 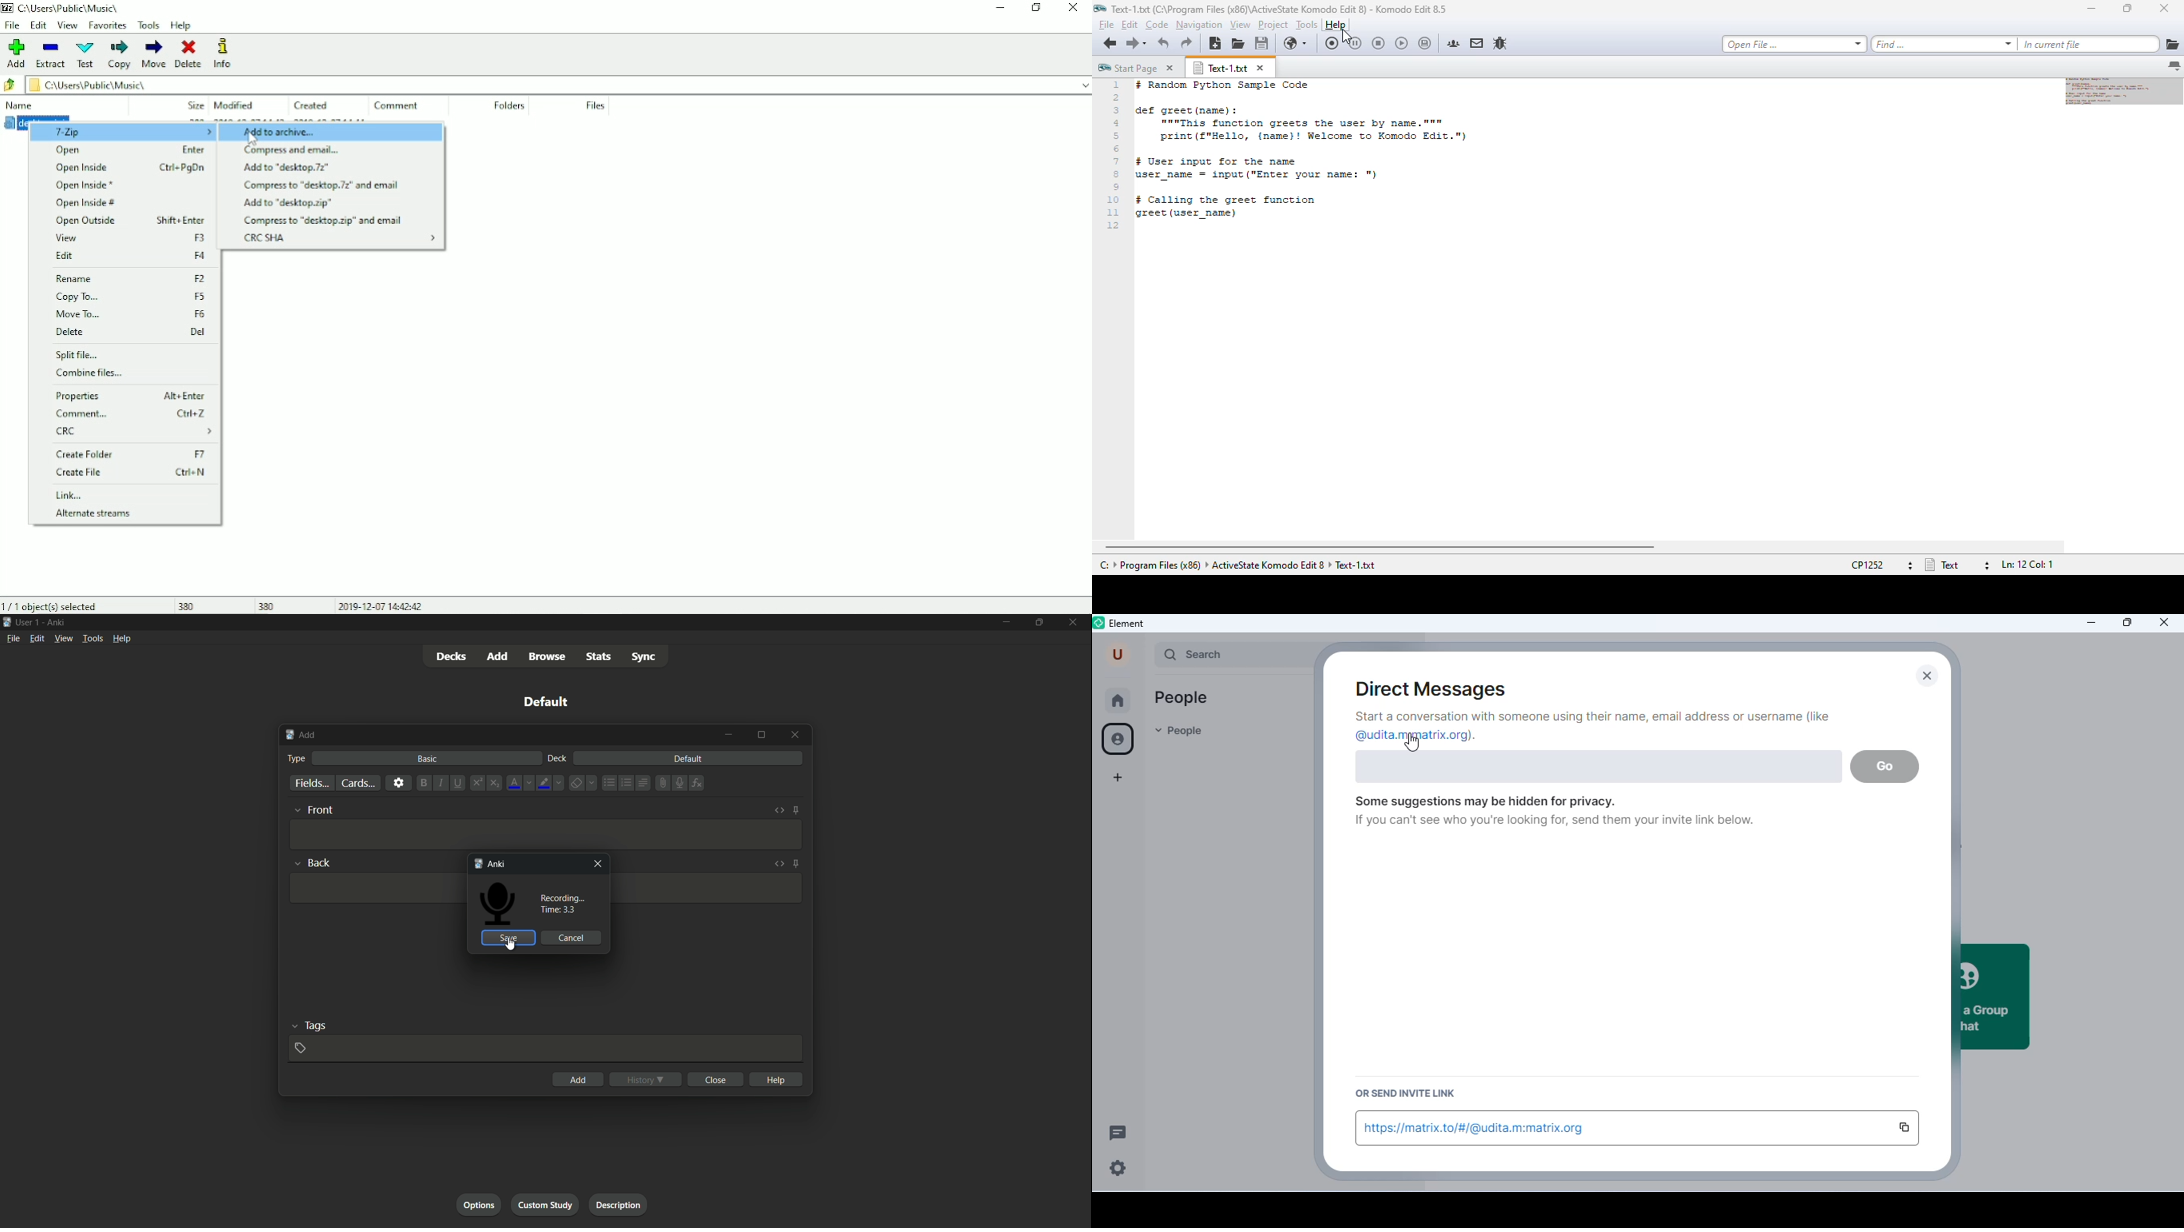 What do you see at coordinates (625, 783) in the screenshot?
I see `ordered list` at bounding box center [625, 783].